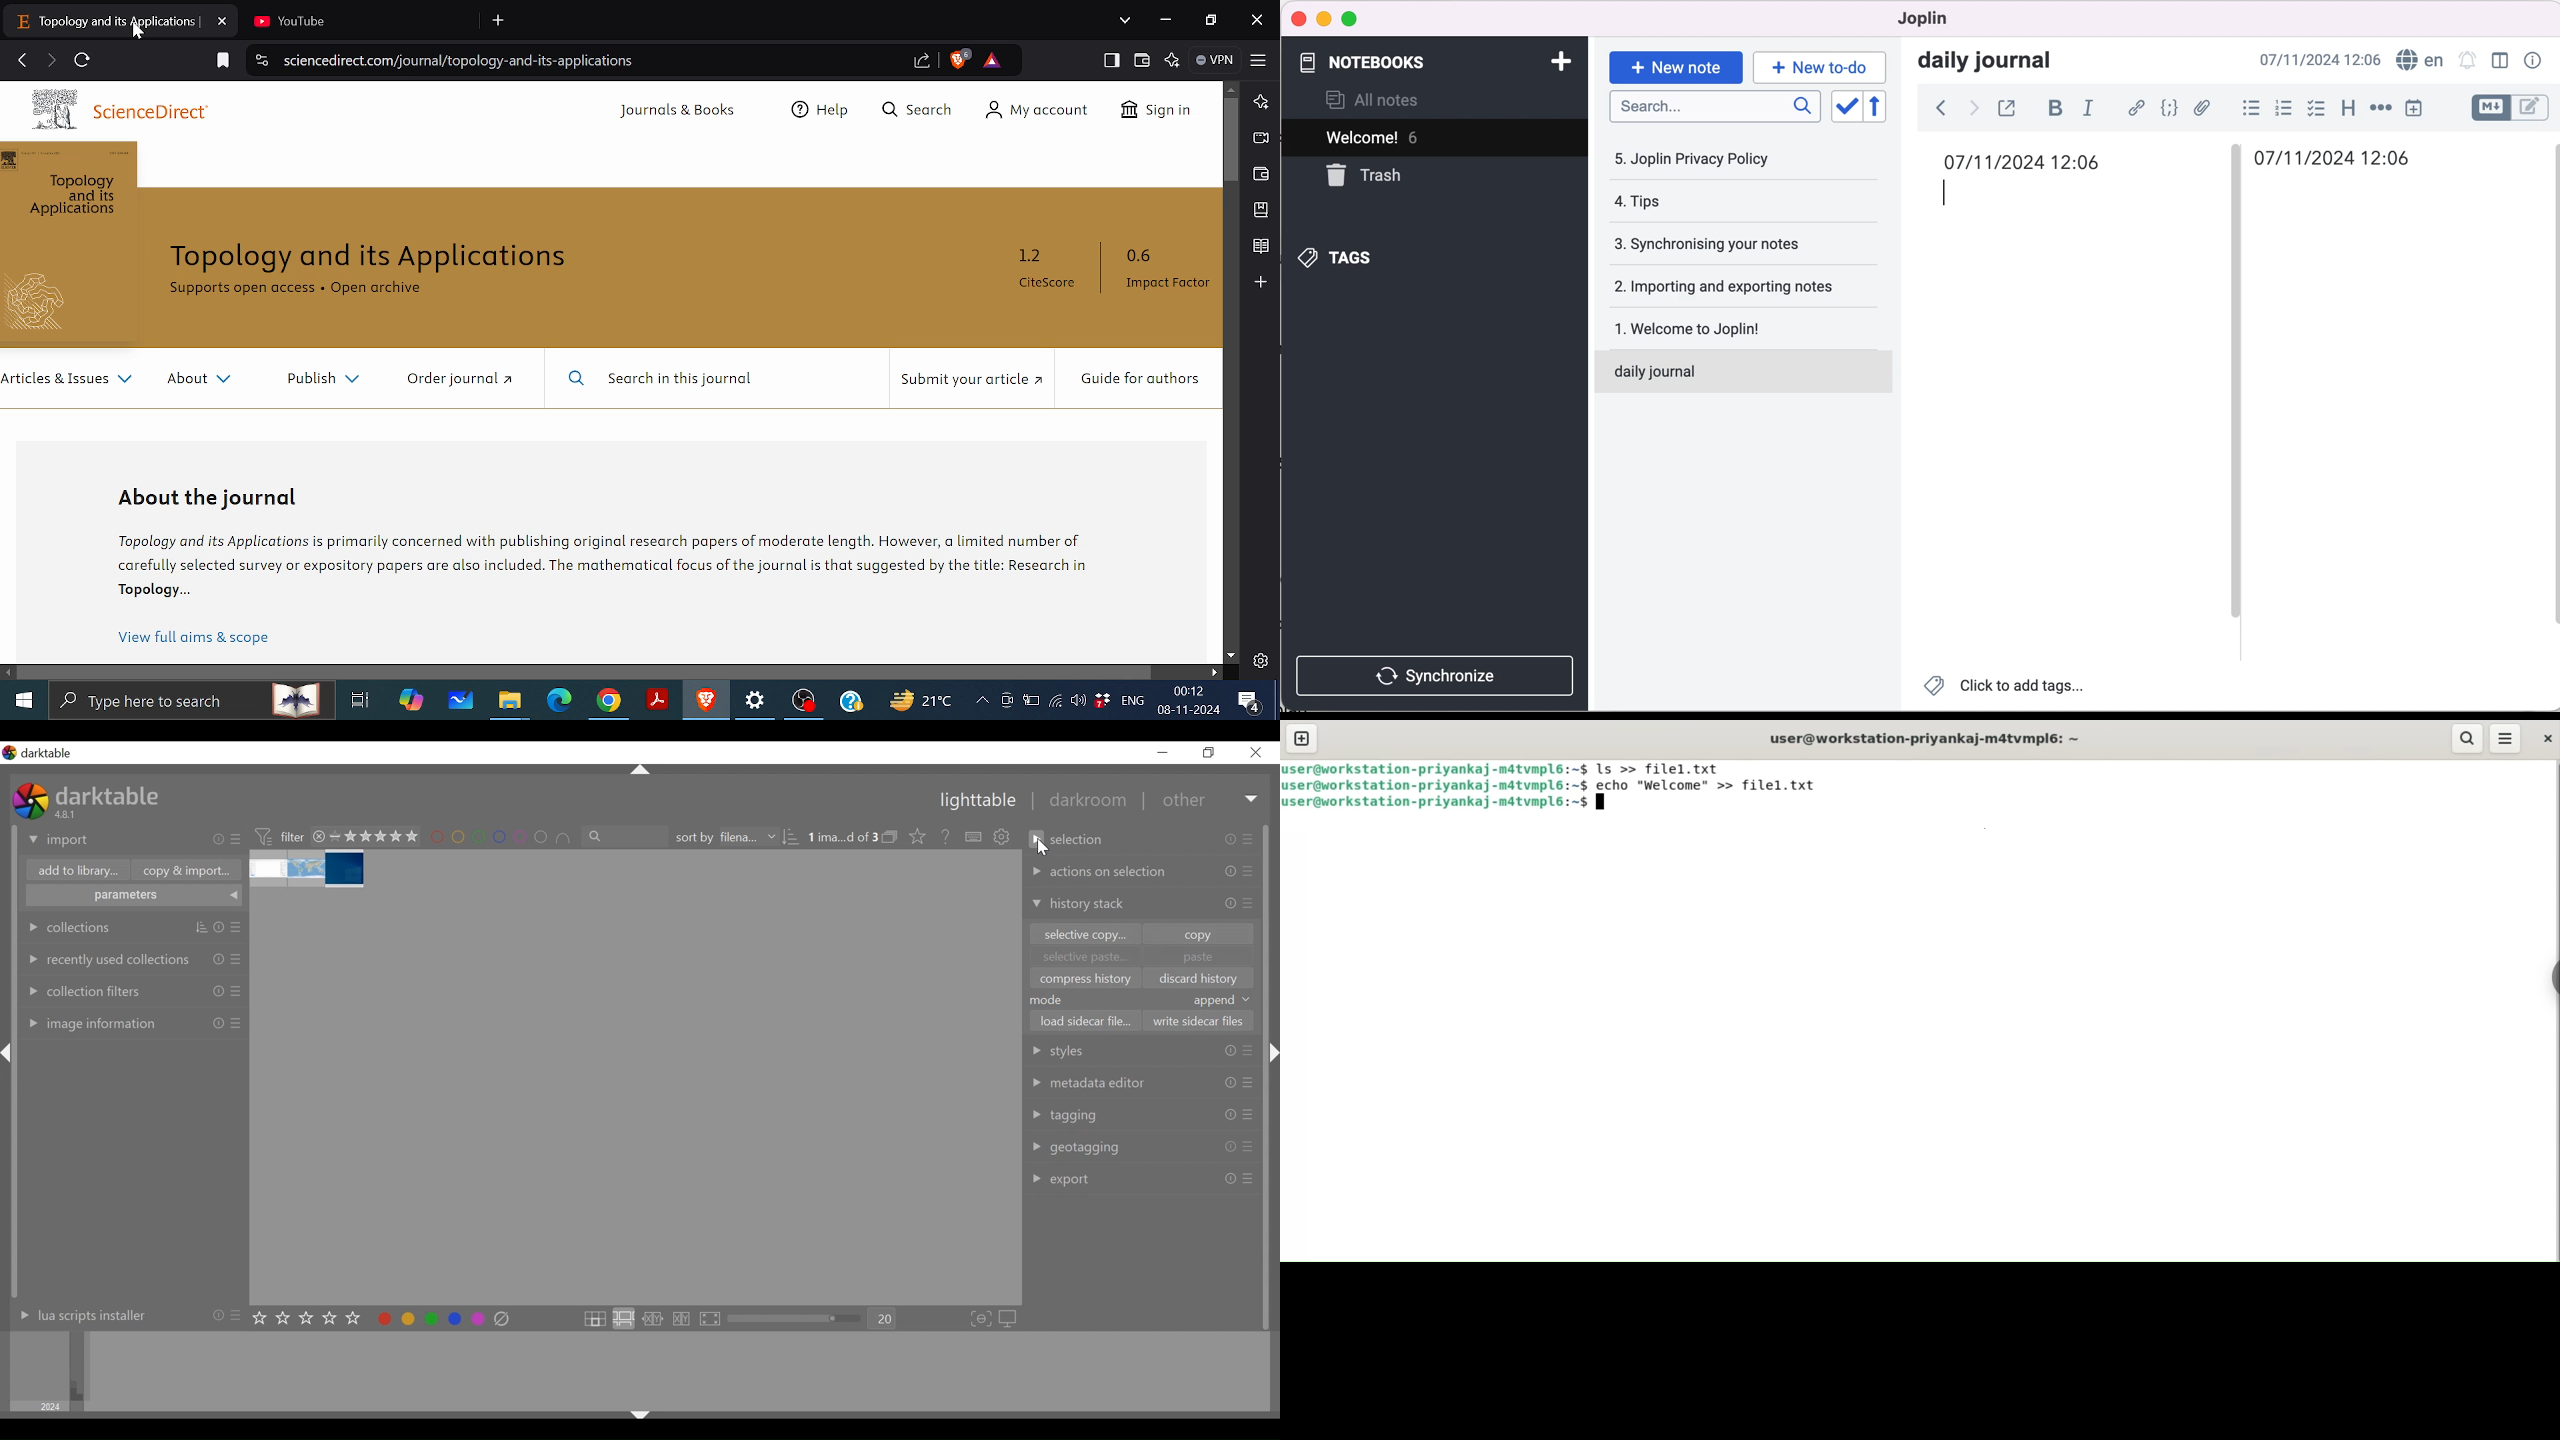 The height and width of the screenshot is (1456, 2576). I want to click on italic, so click(2090, 108).